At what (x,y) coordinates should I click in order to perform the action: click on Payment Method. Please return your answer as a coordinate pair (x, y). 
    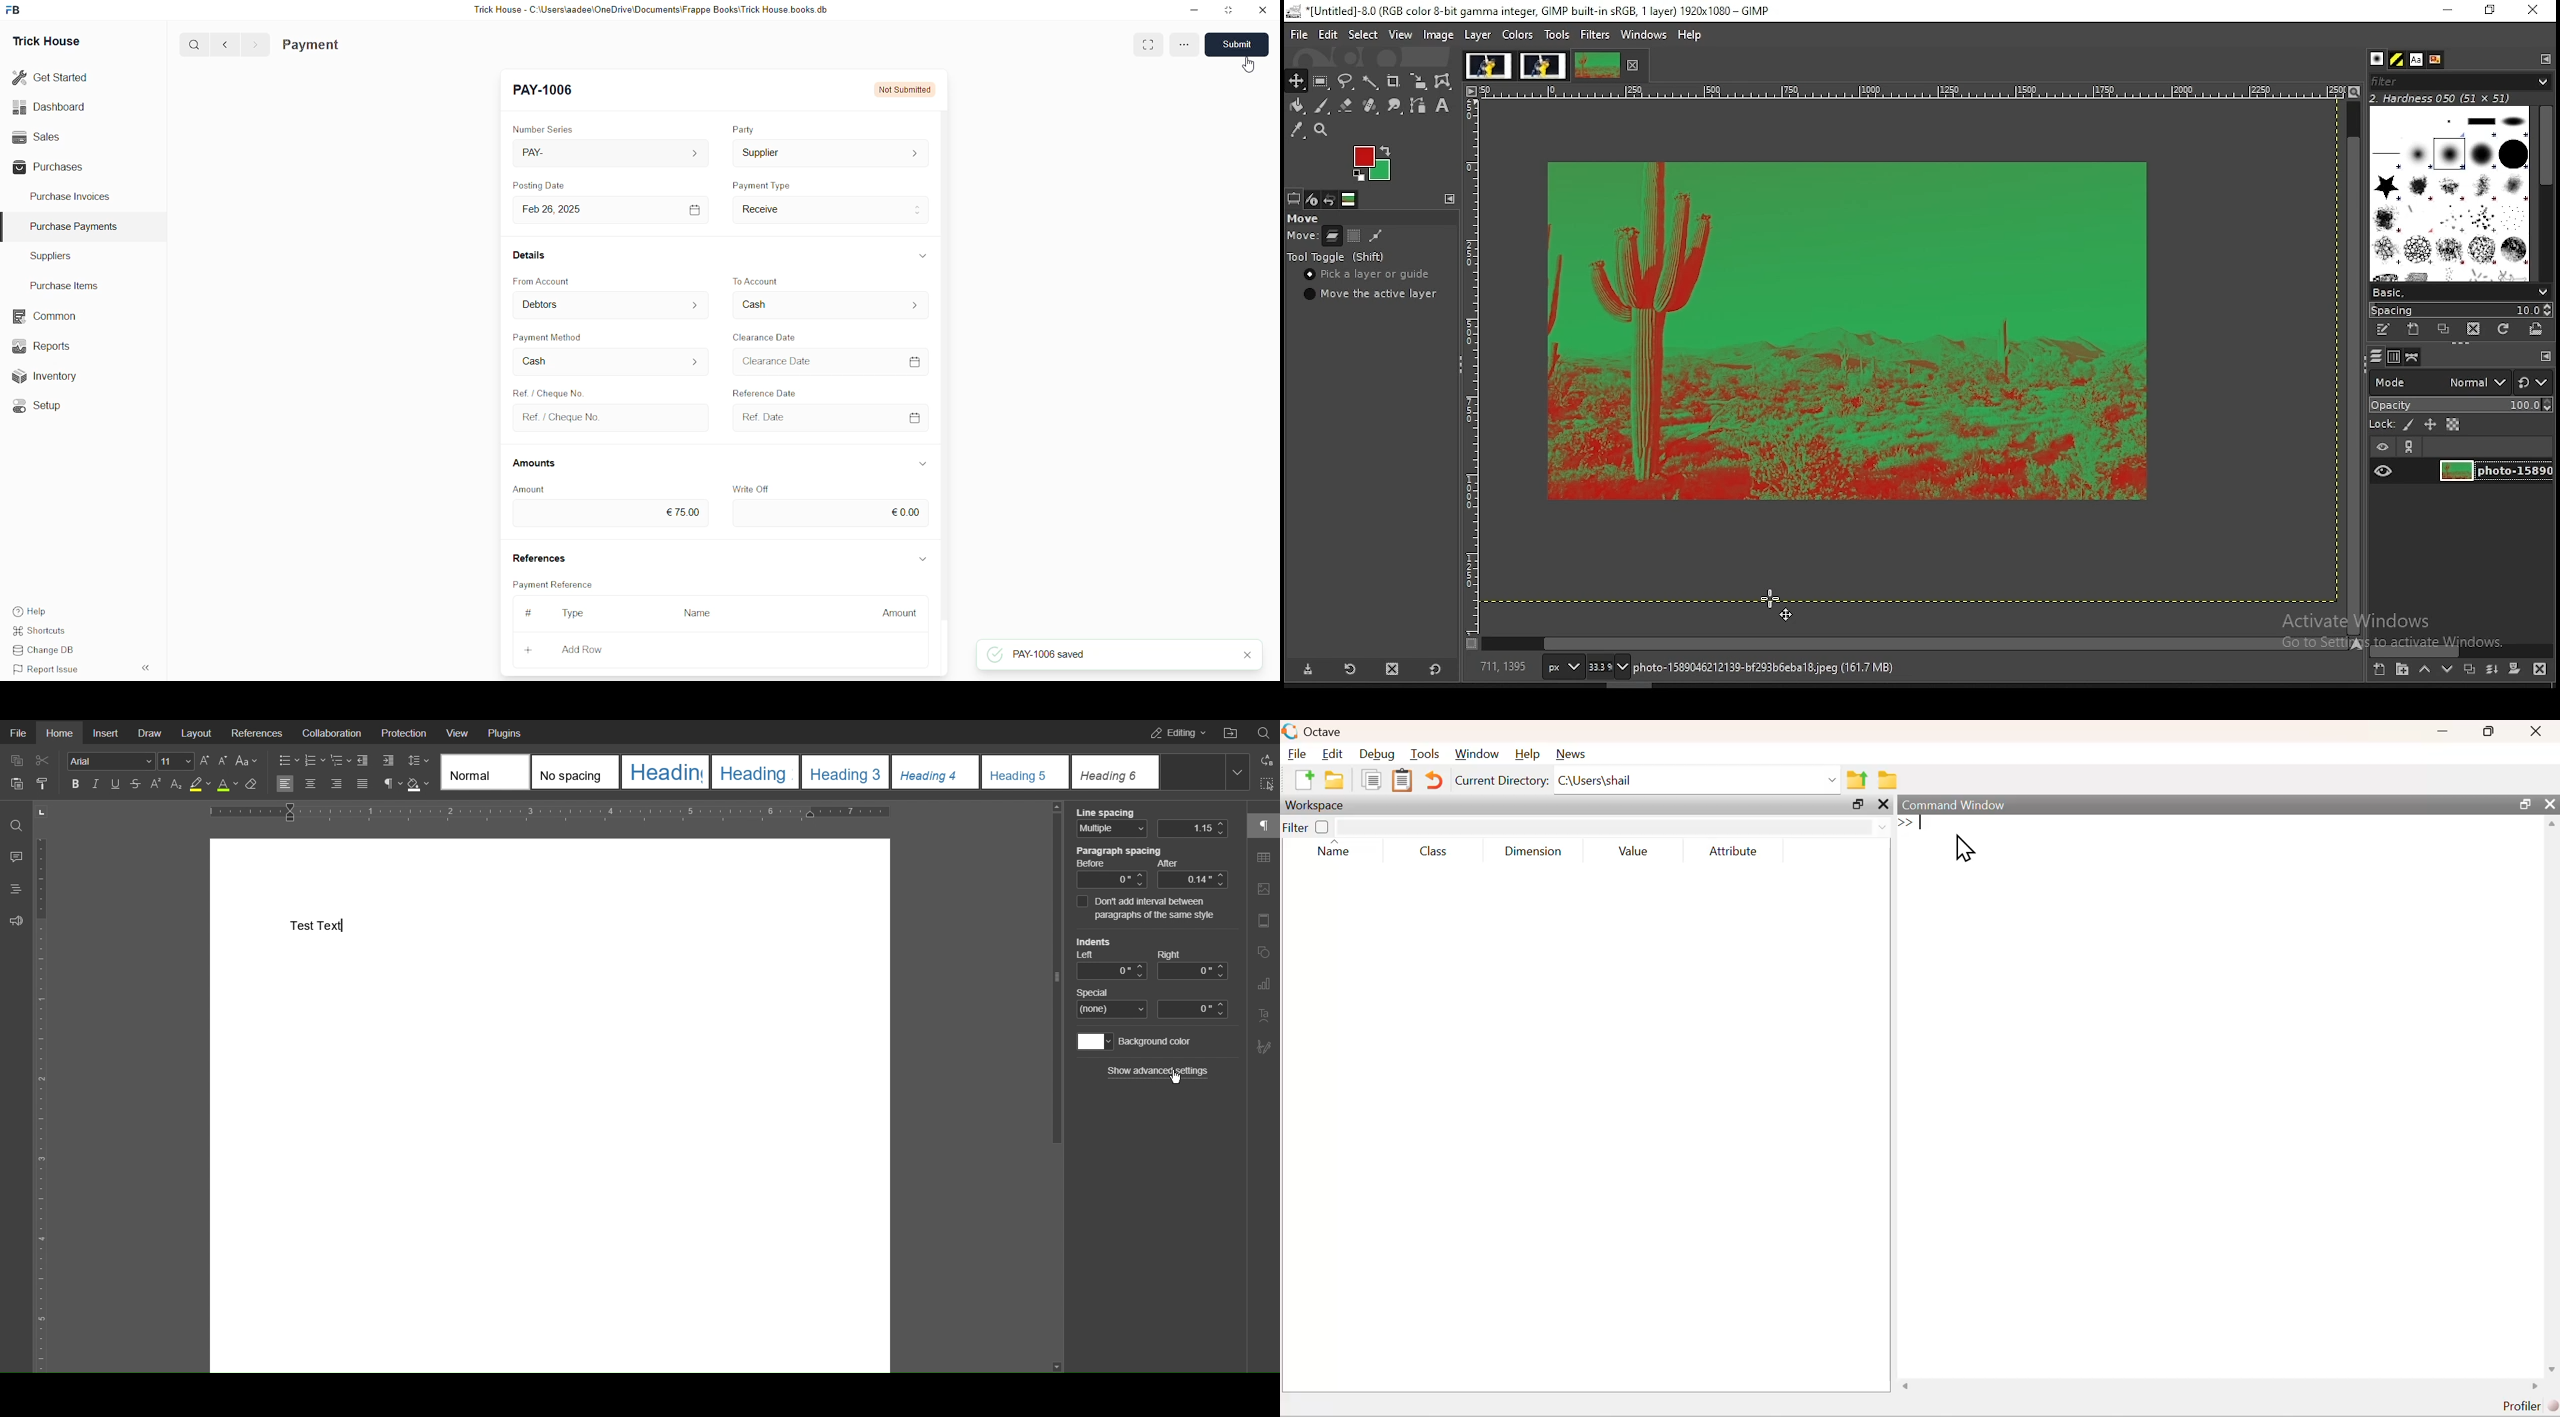
    Looking at the image, I should click on (549, 337).